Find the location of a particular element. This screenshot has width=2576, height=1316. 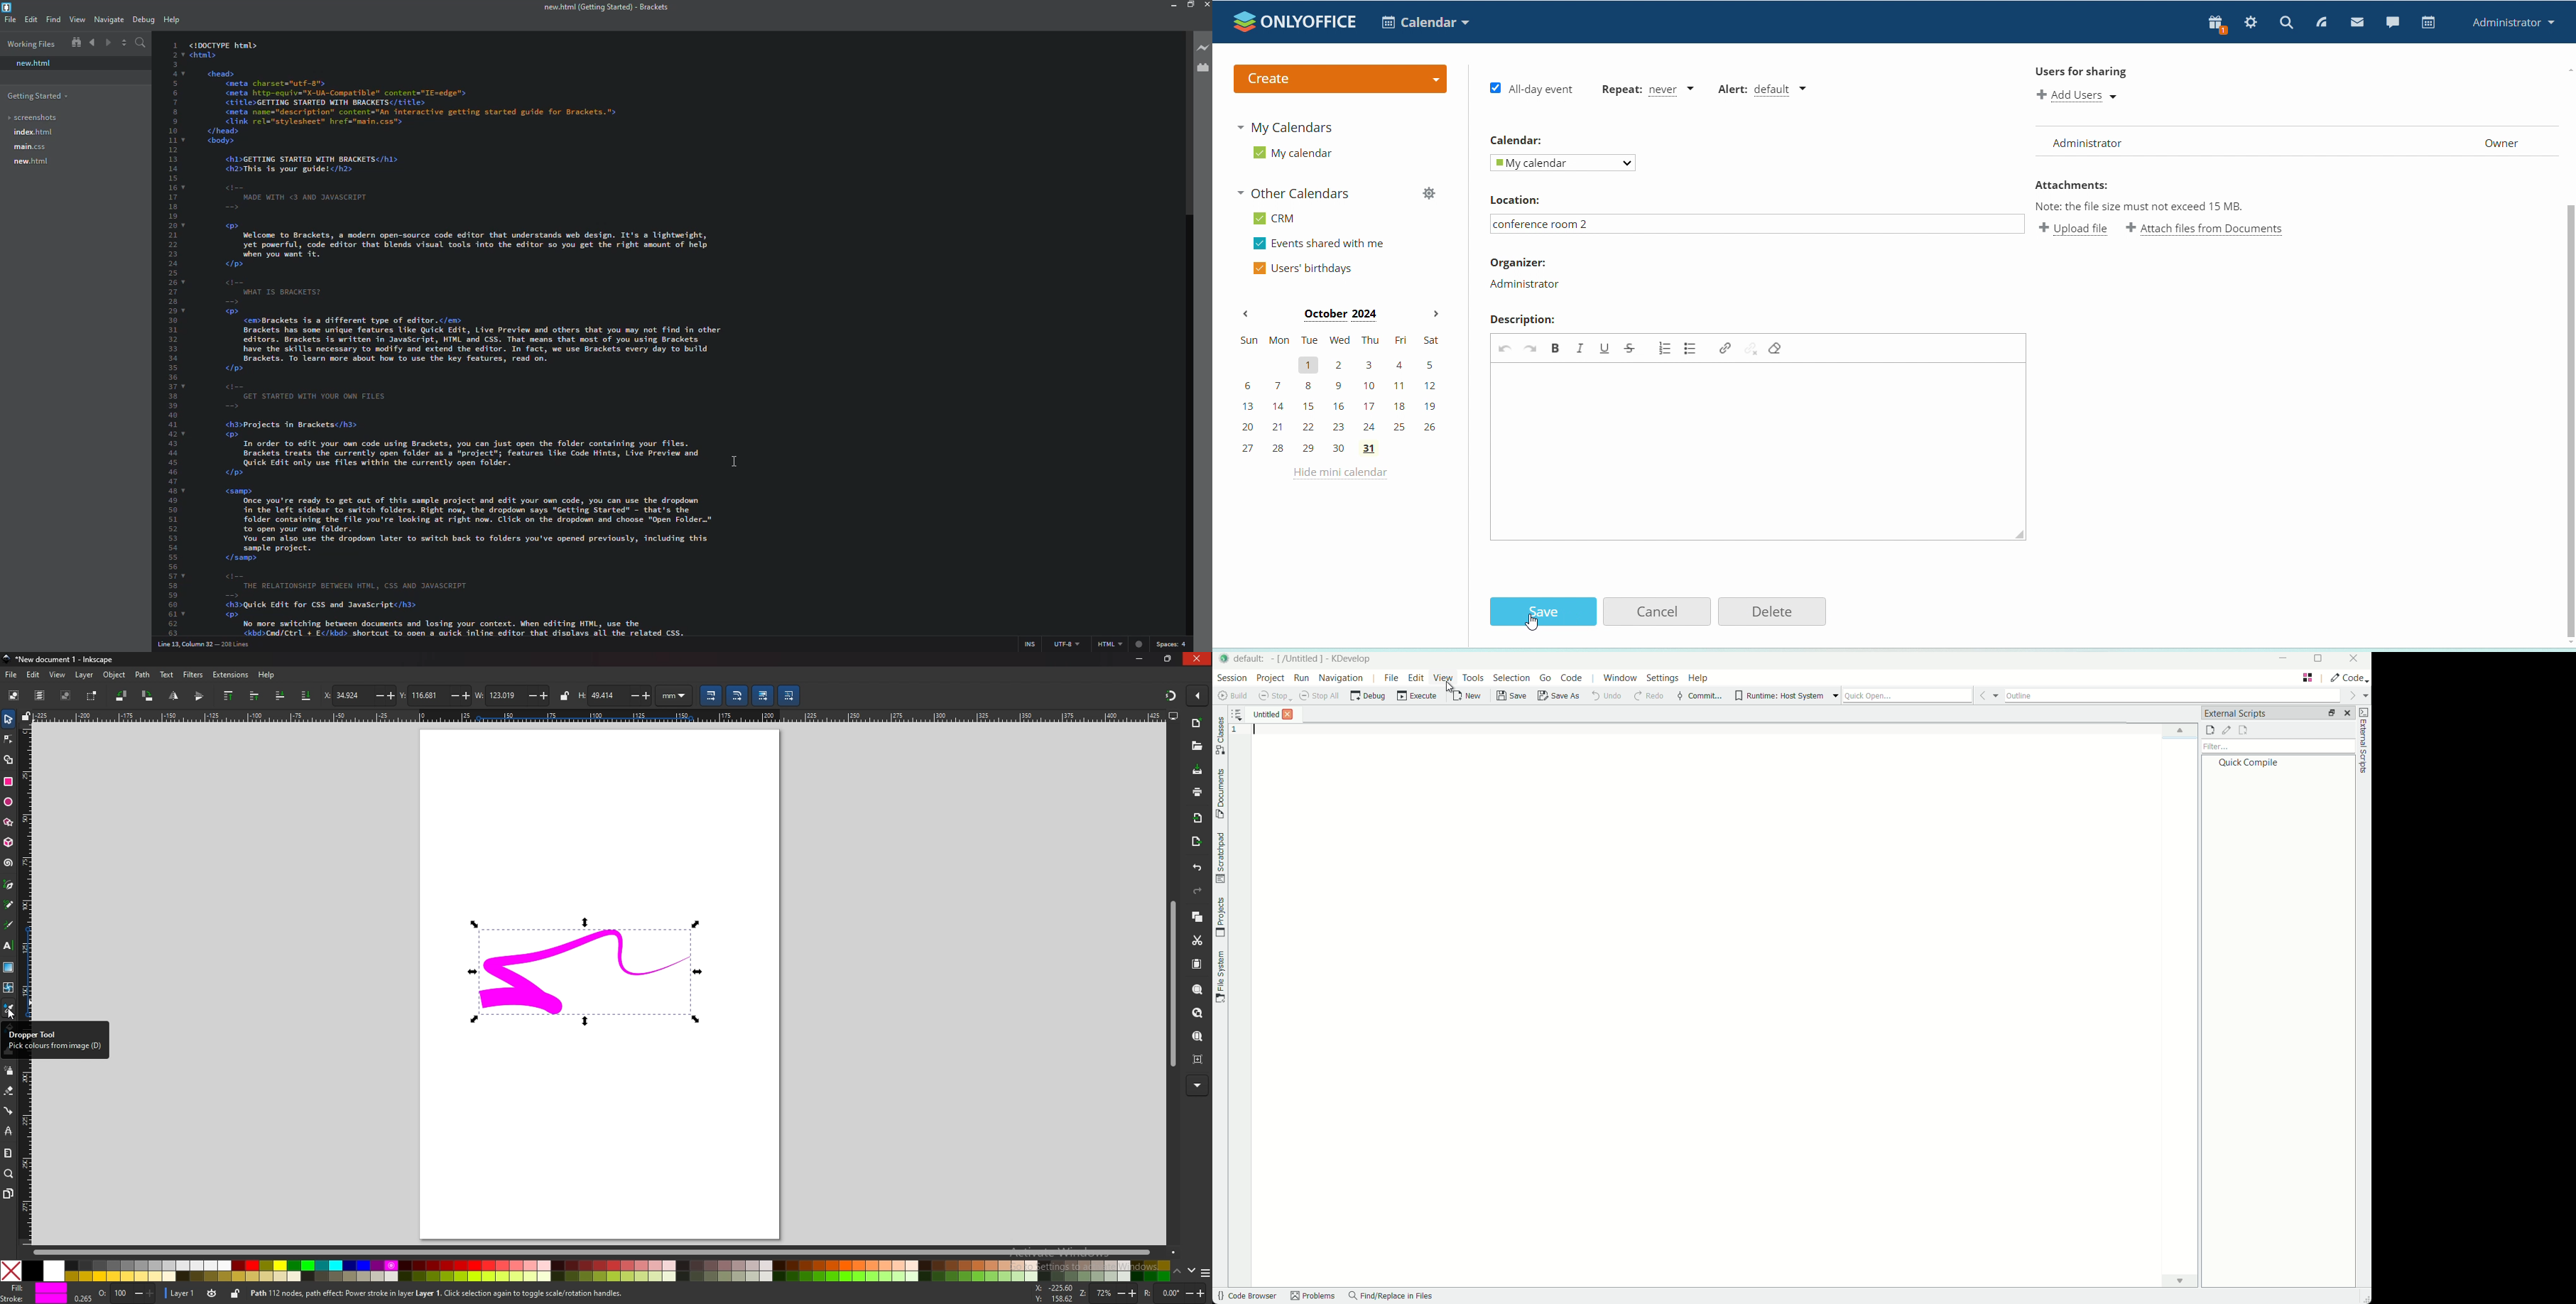

zoom is located at coordinates (1109, 1293).